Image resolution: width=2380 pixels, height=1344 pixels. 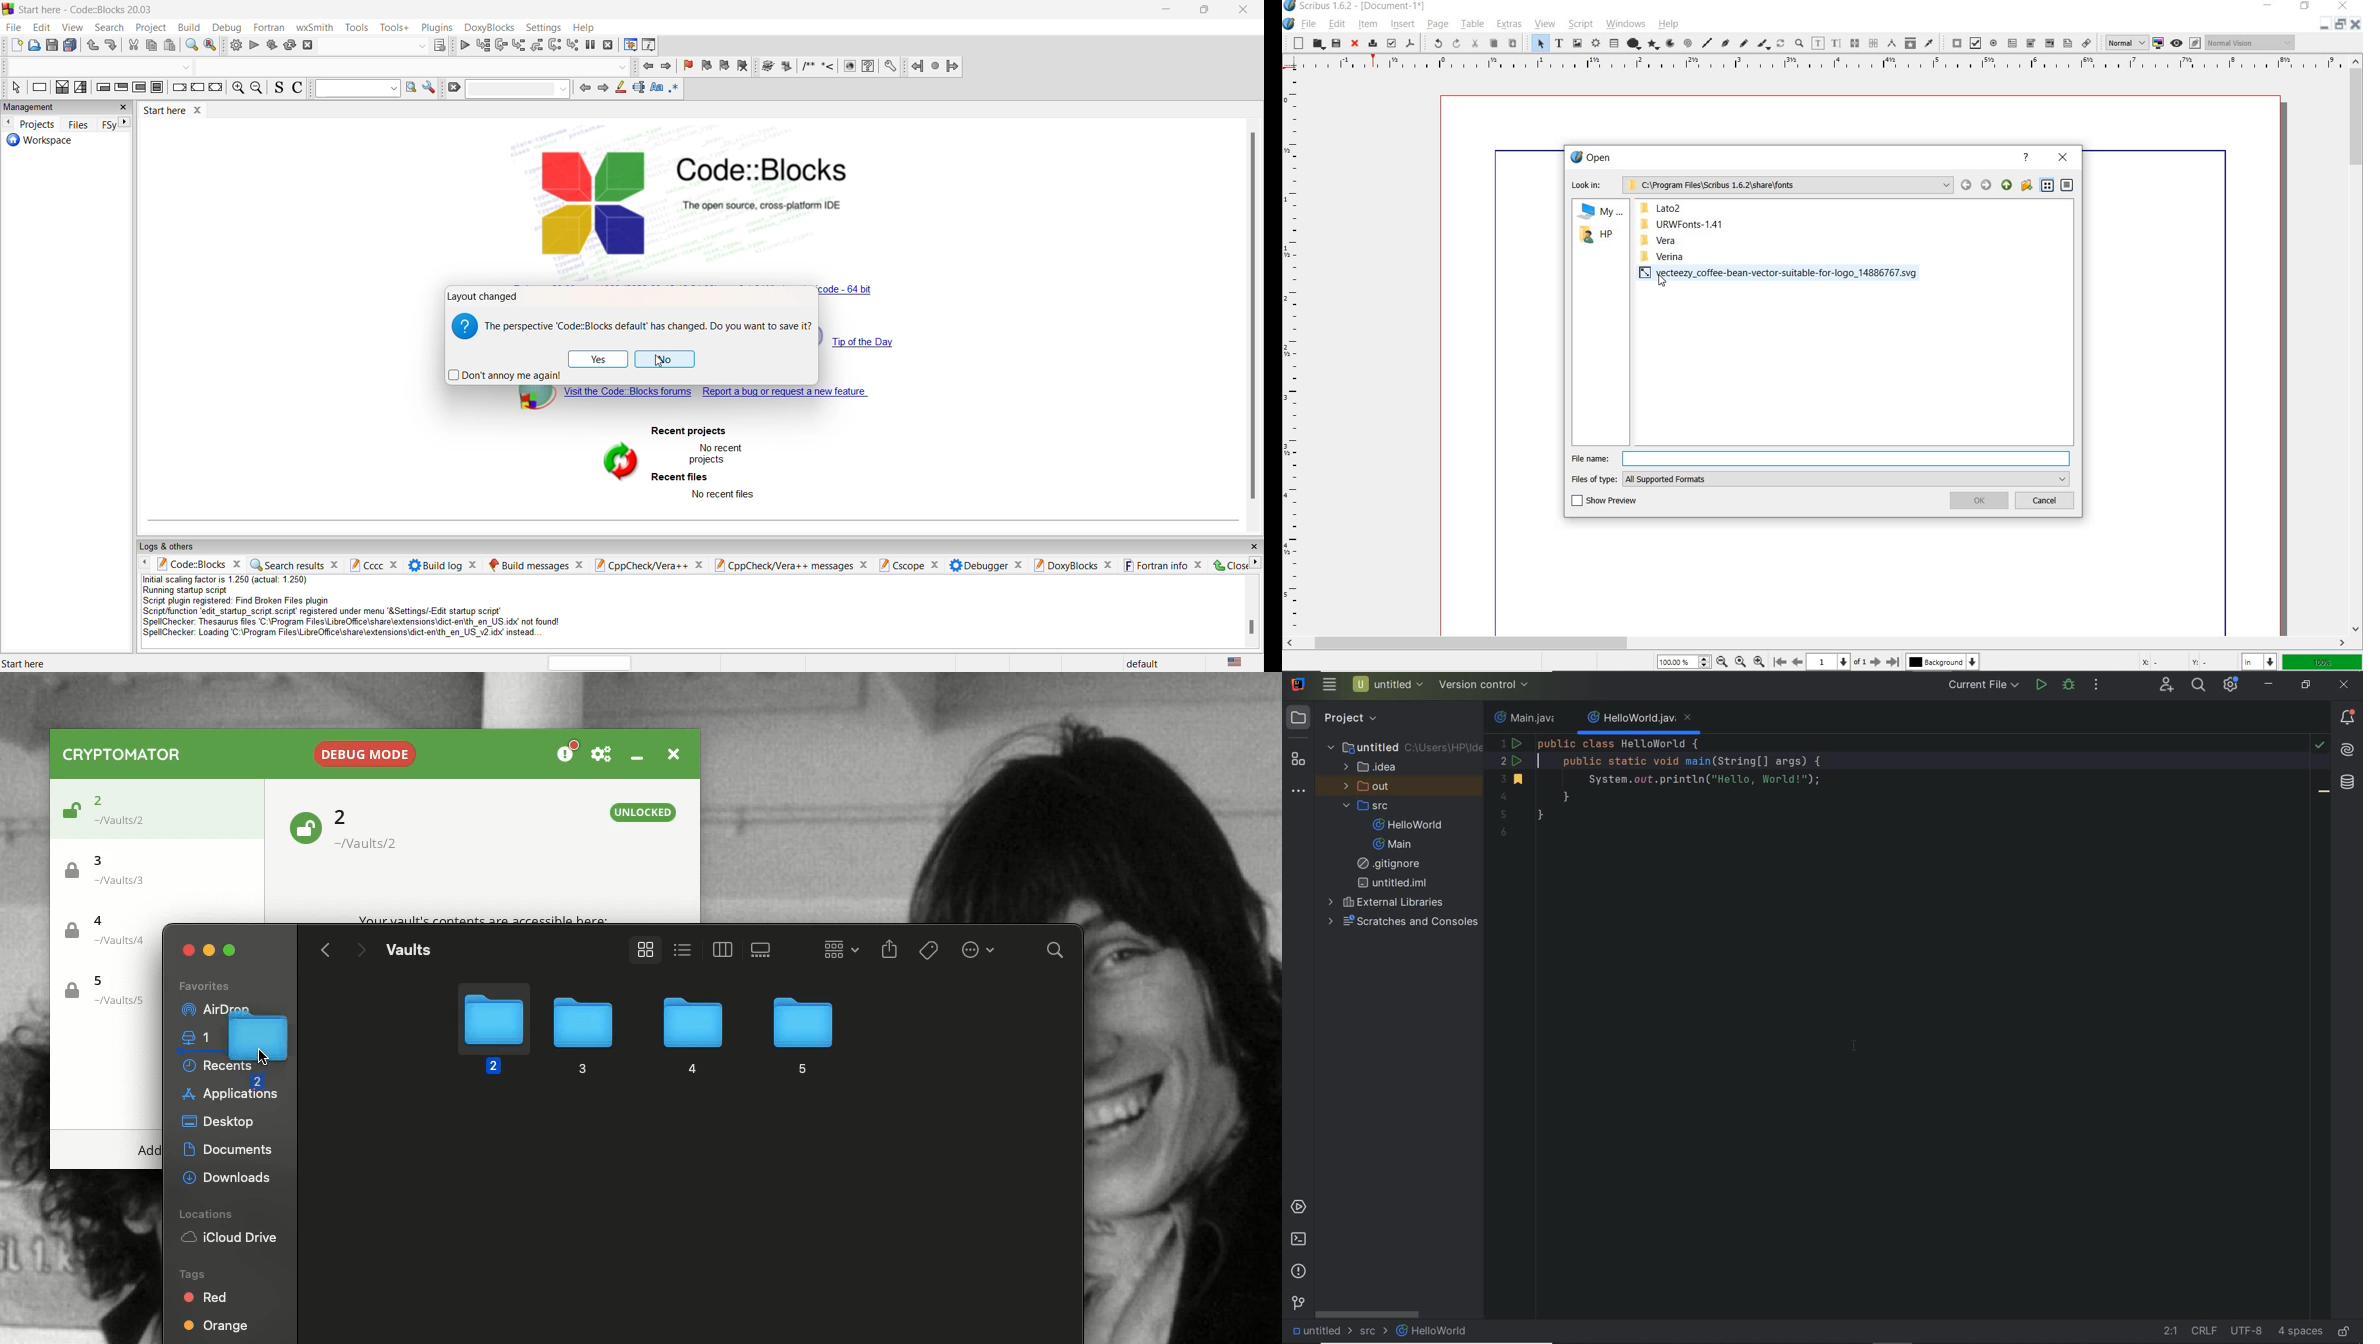 What do you see at coordinates (2067, 44) in the screenshot?
I see `pdf list box` at bounding box center [2067, 44].